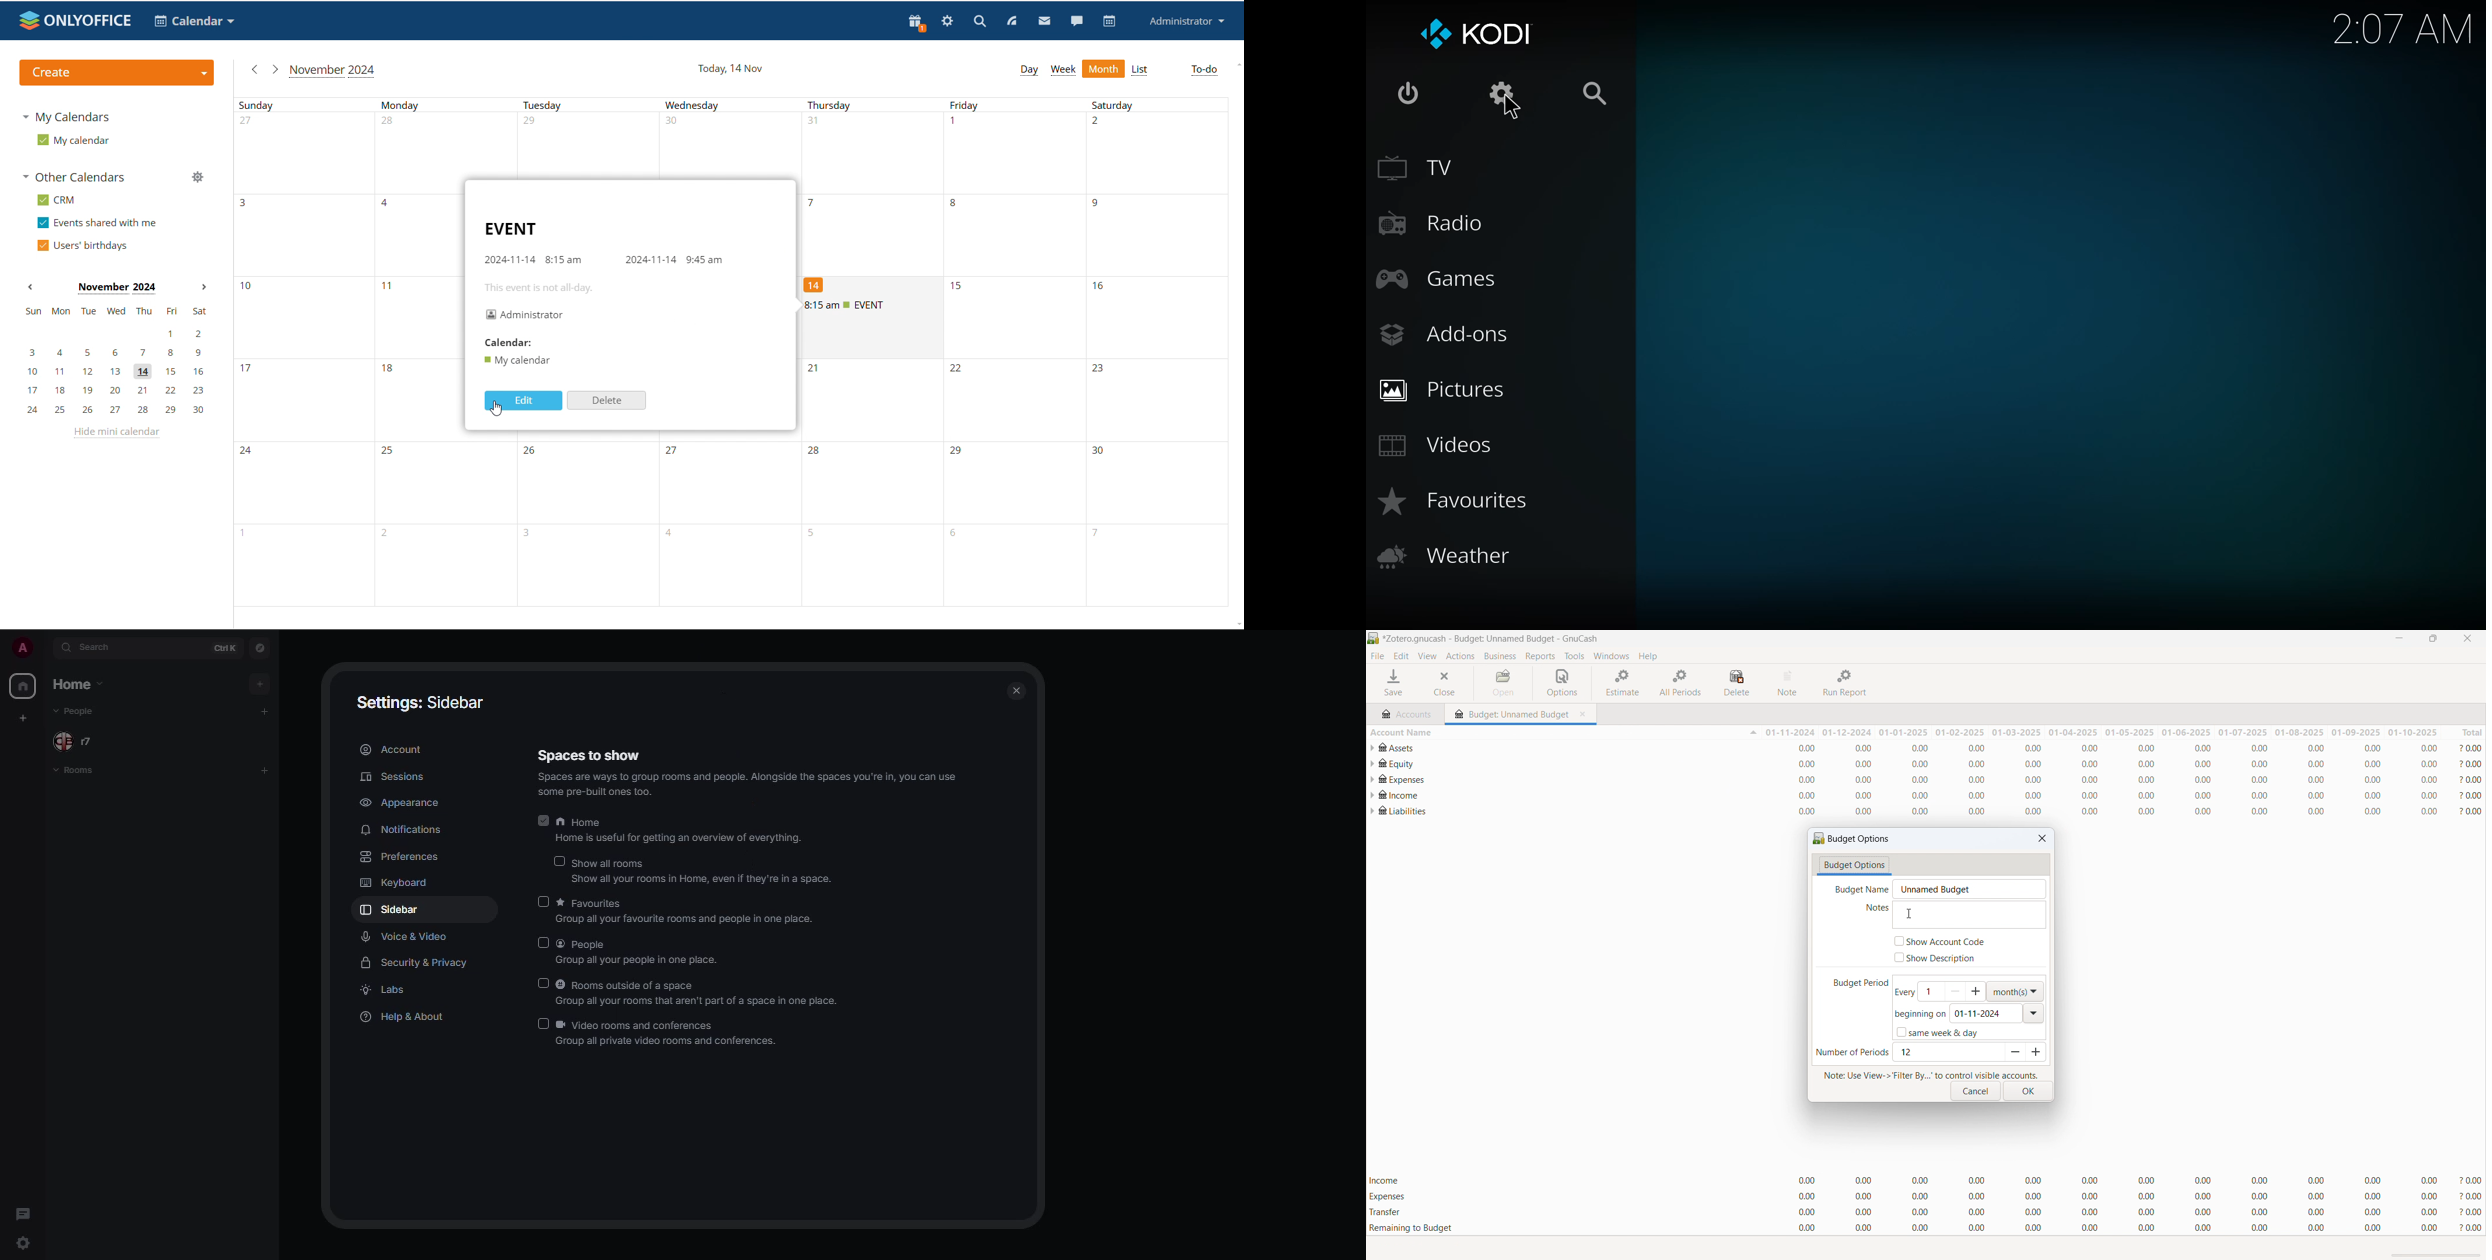 Image resolution: width=2492 pixels, height=1260 pixels. What do you see at coordinates (1926, 1228) in the screenshot?
I see `remaining to budget total` at bounding box center [1926, 1228].